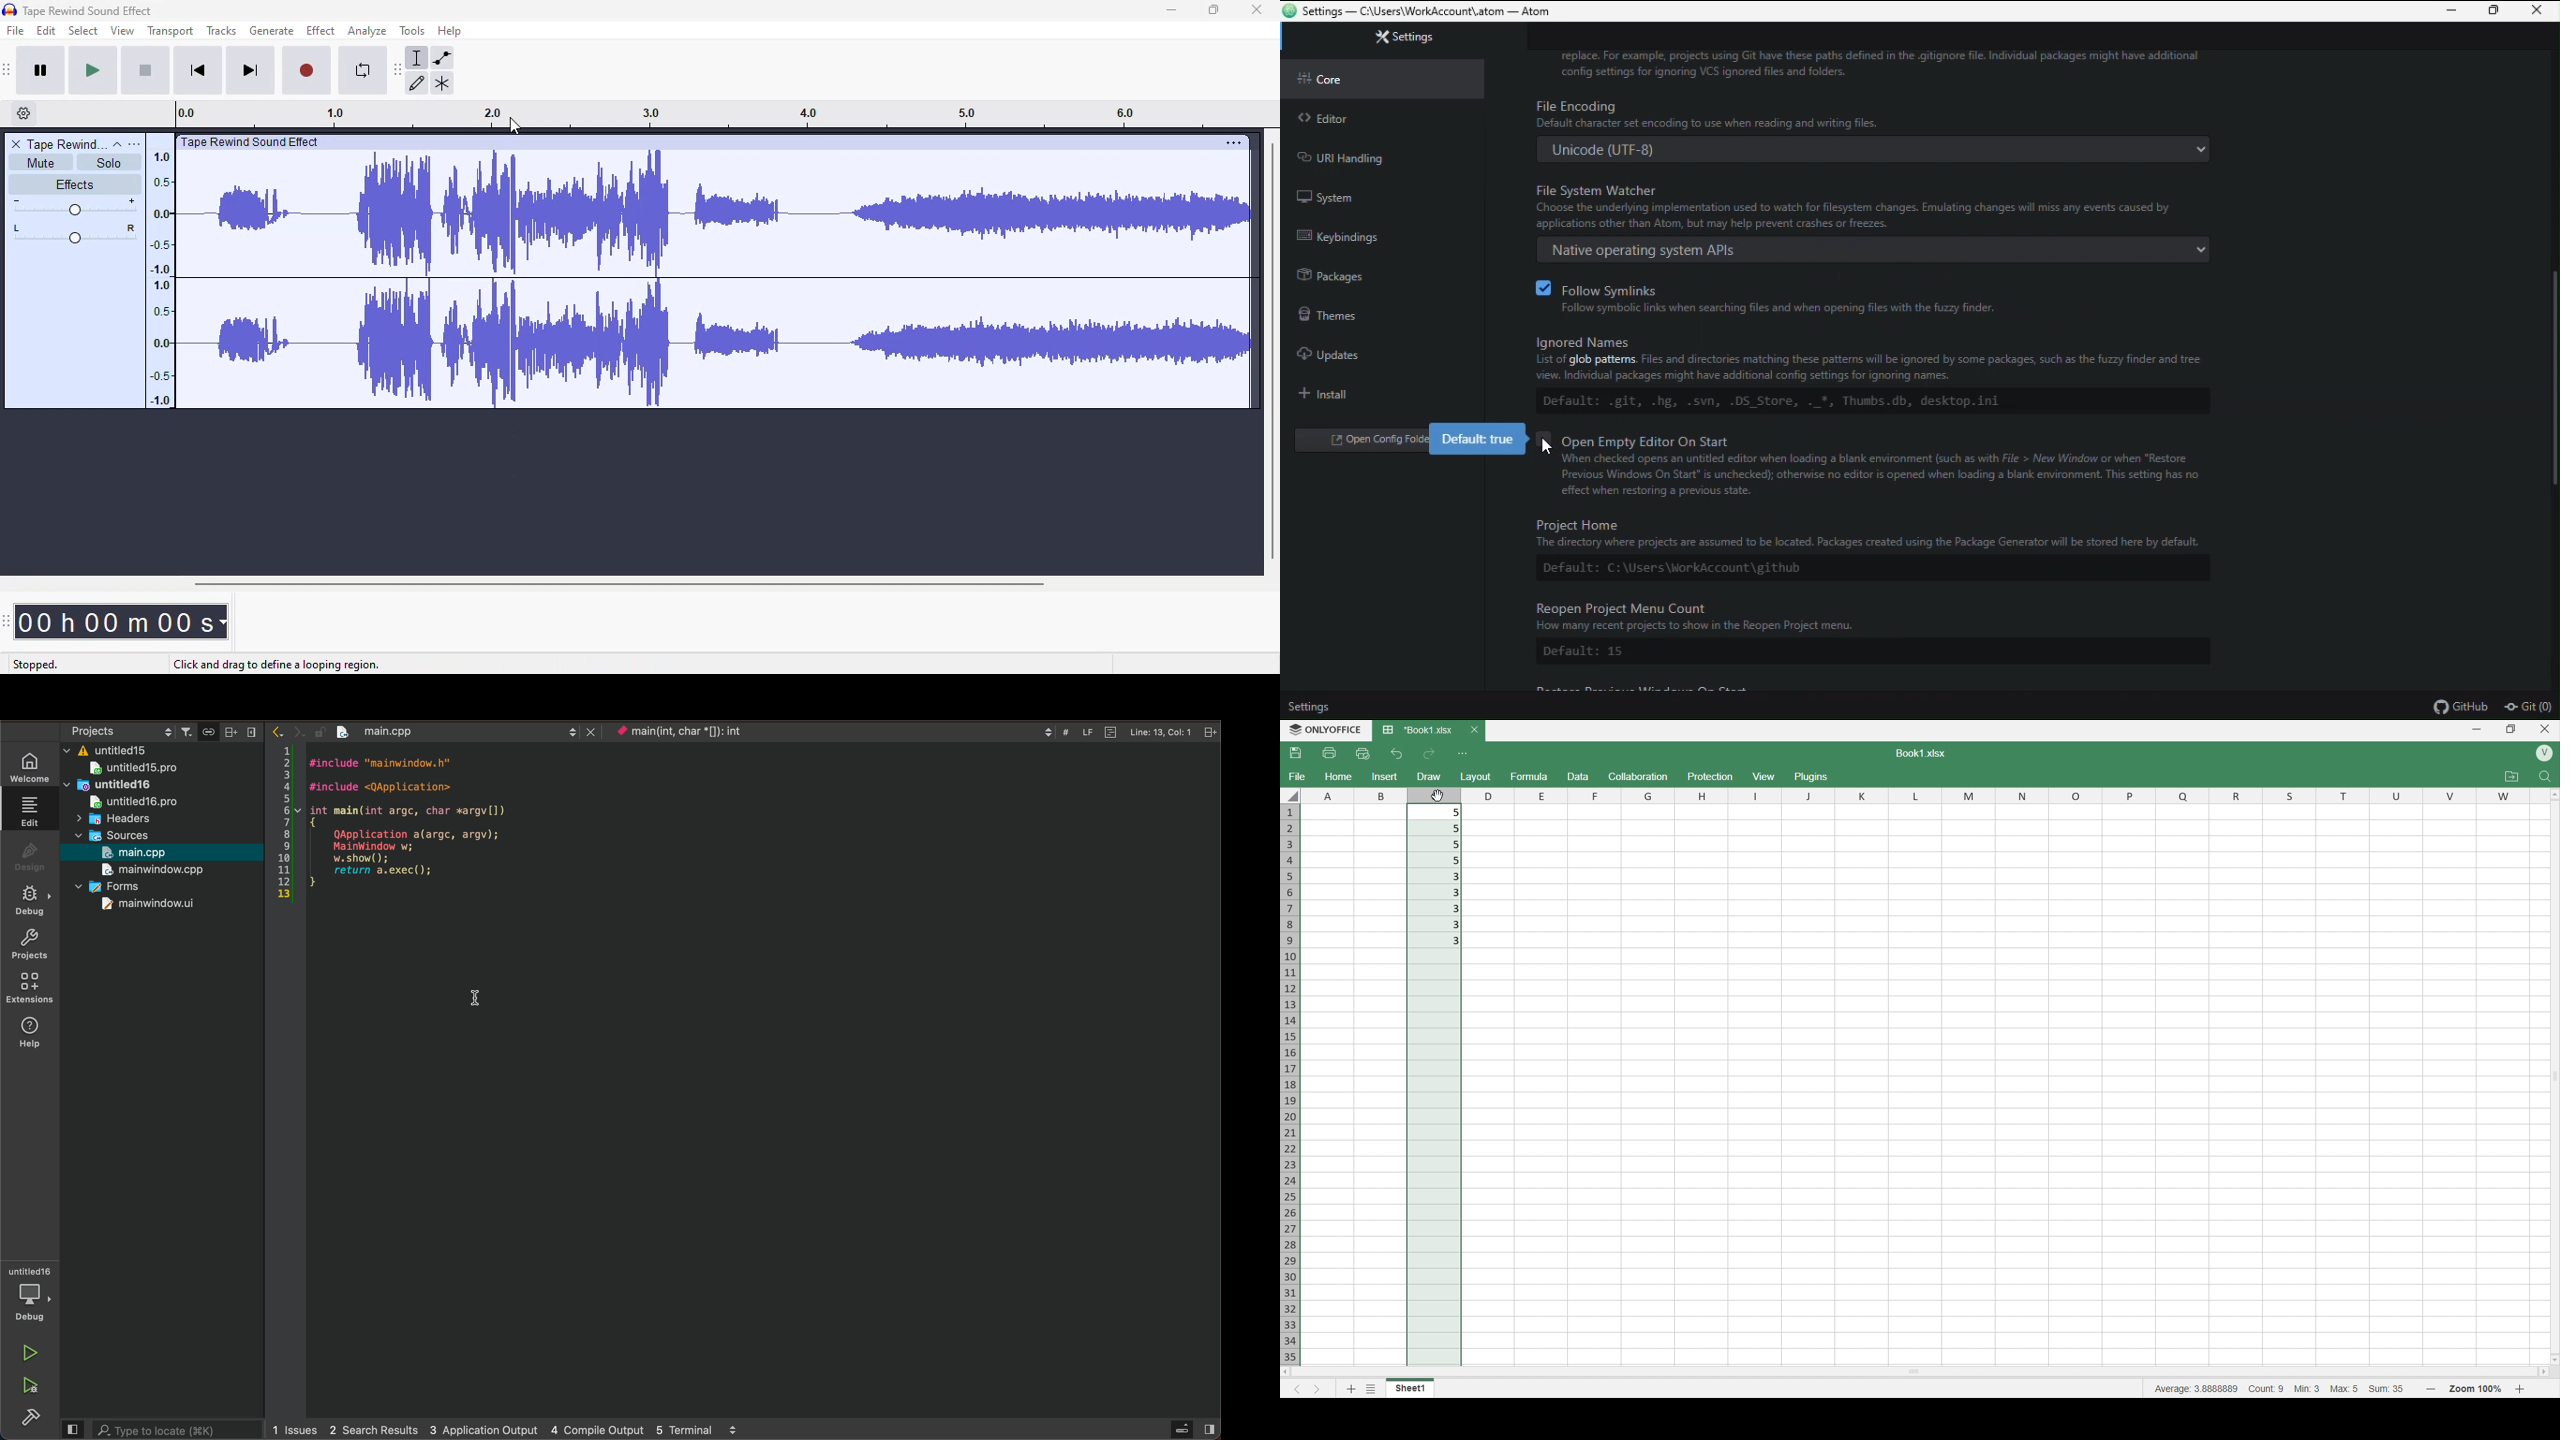  What do you see at coordinates (121, 833) in the screenshot?
I see `sources` at bounding box center [121, 833].